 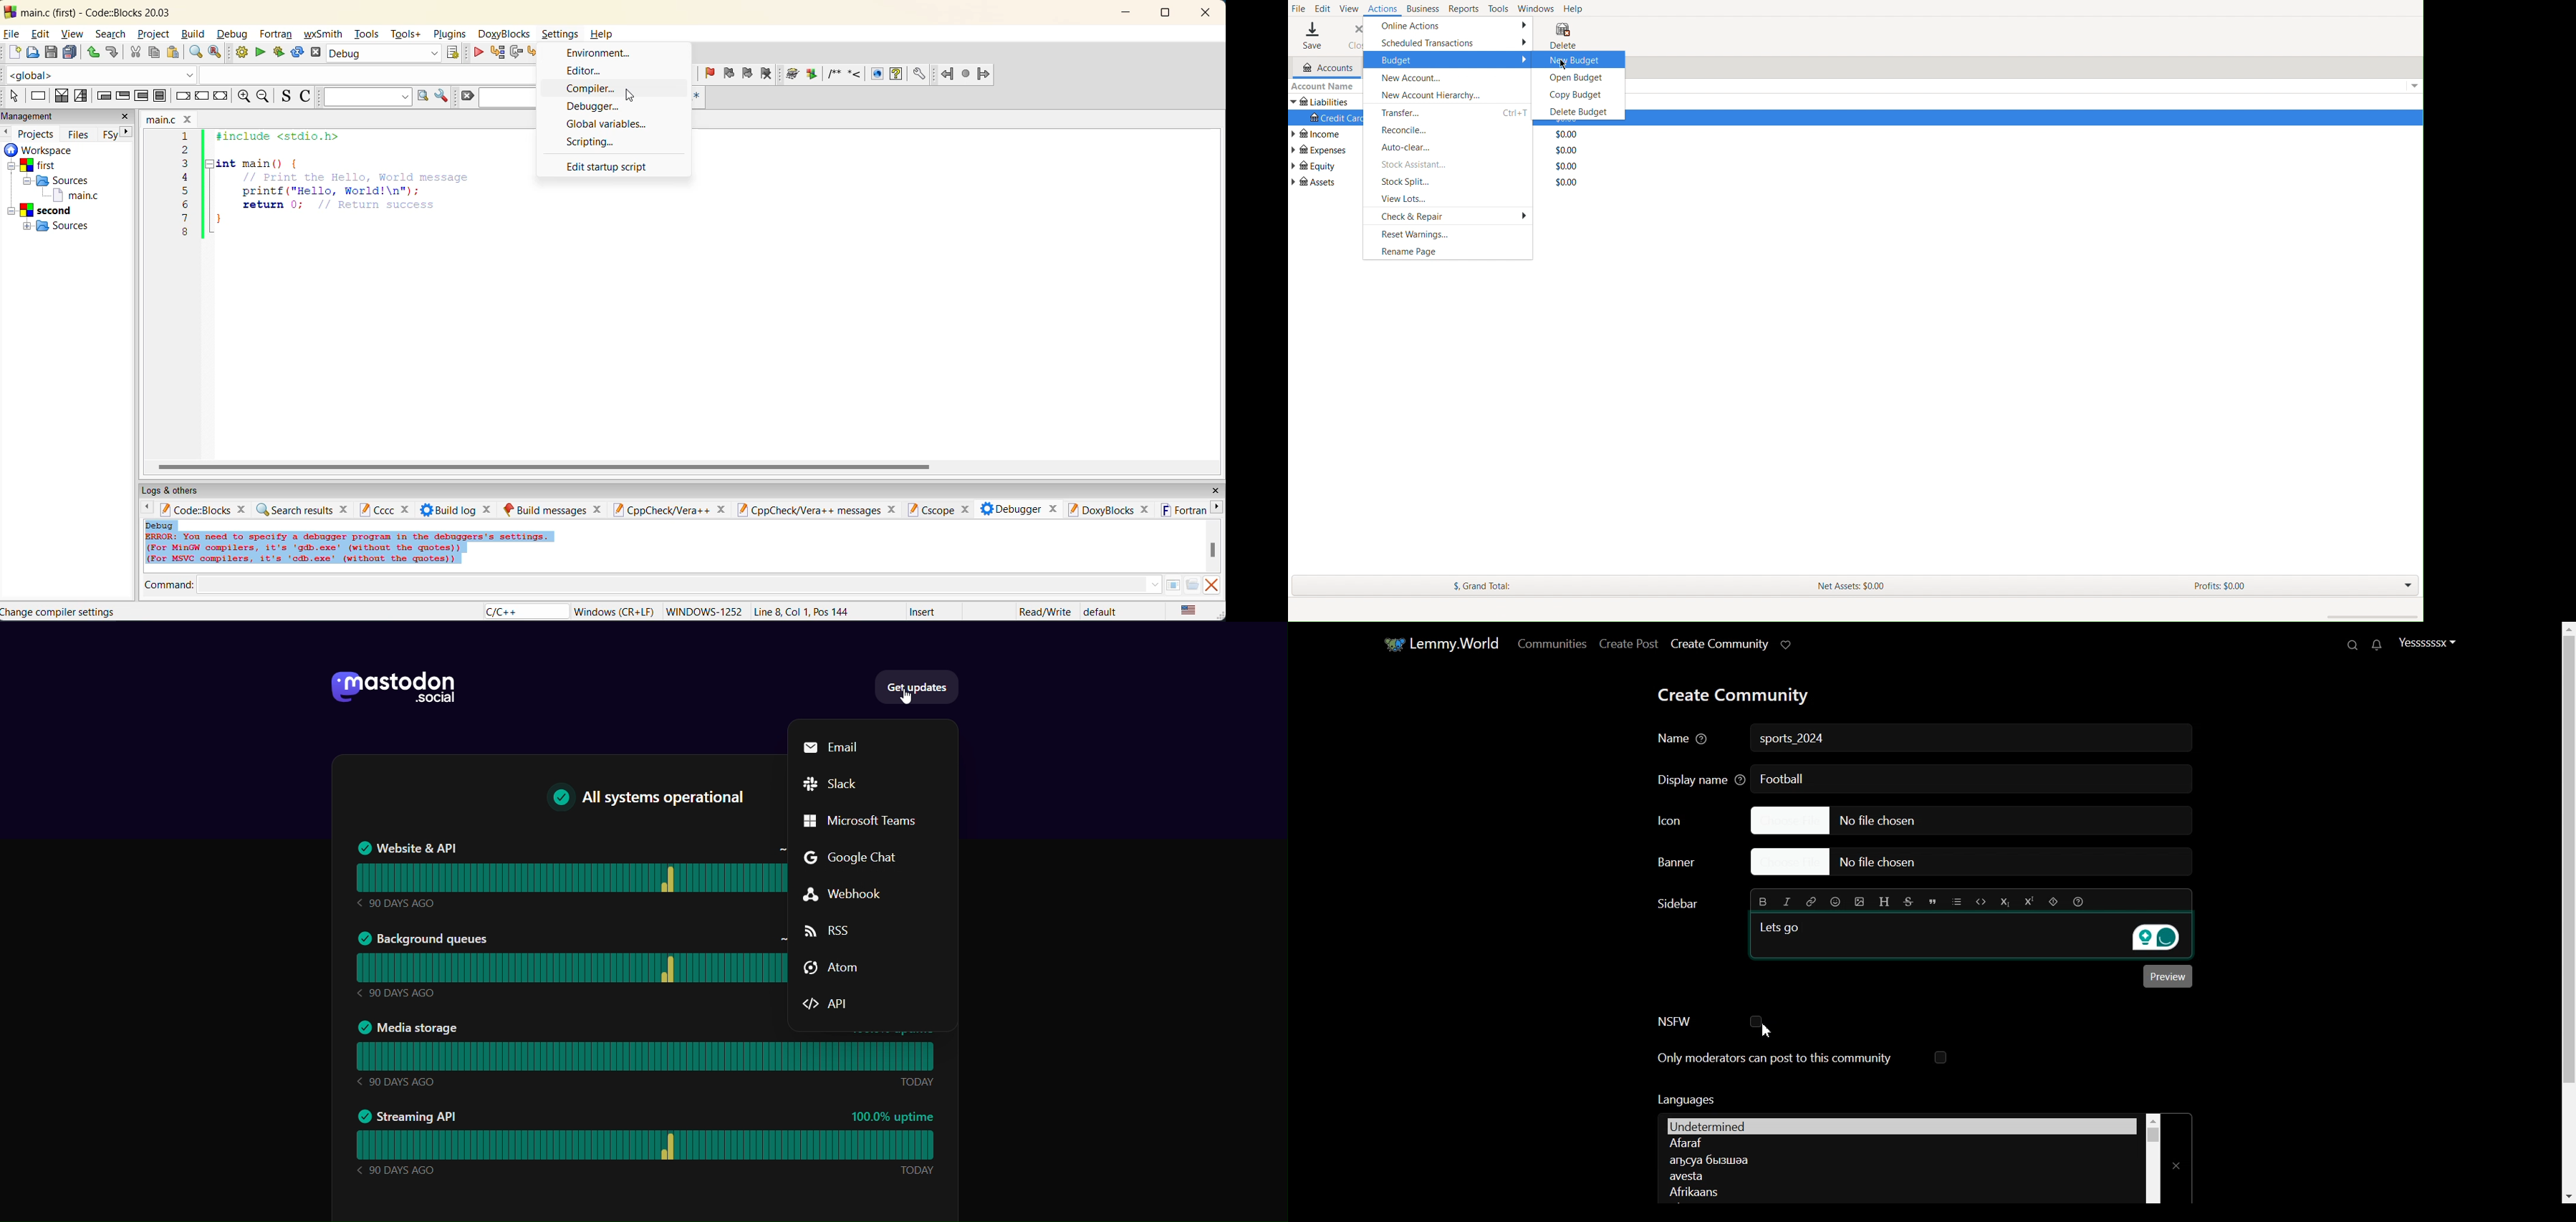 I want to click on edit, so click(x=38, y=34).